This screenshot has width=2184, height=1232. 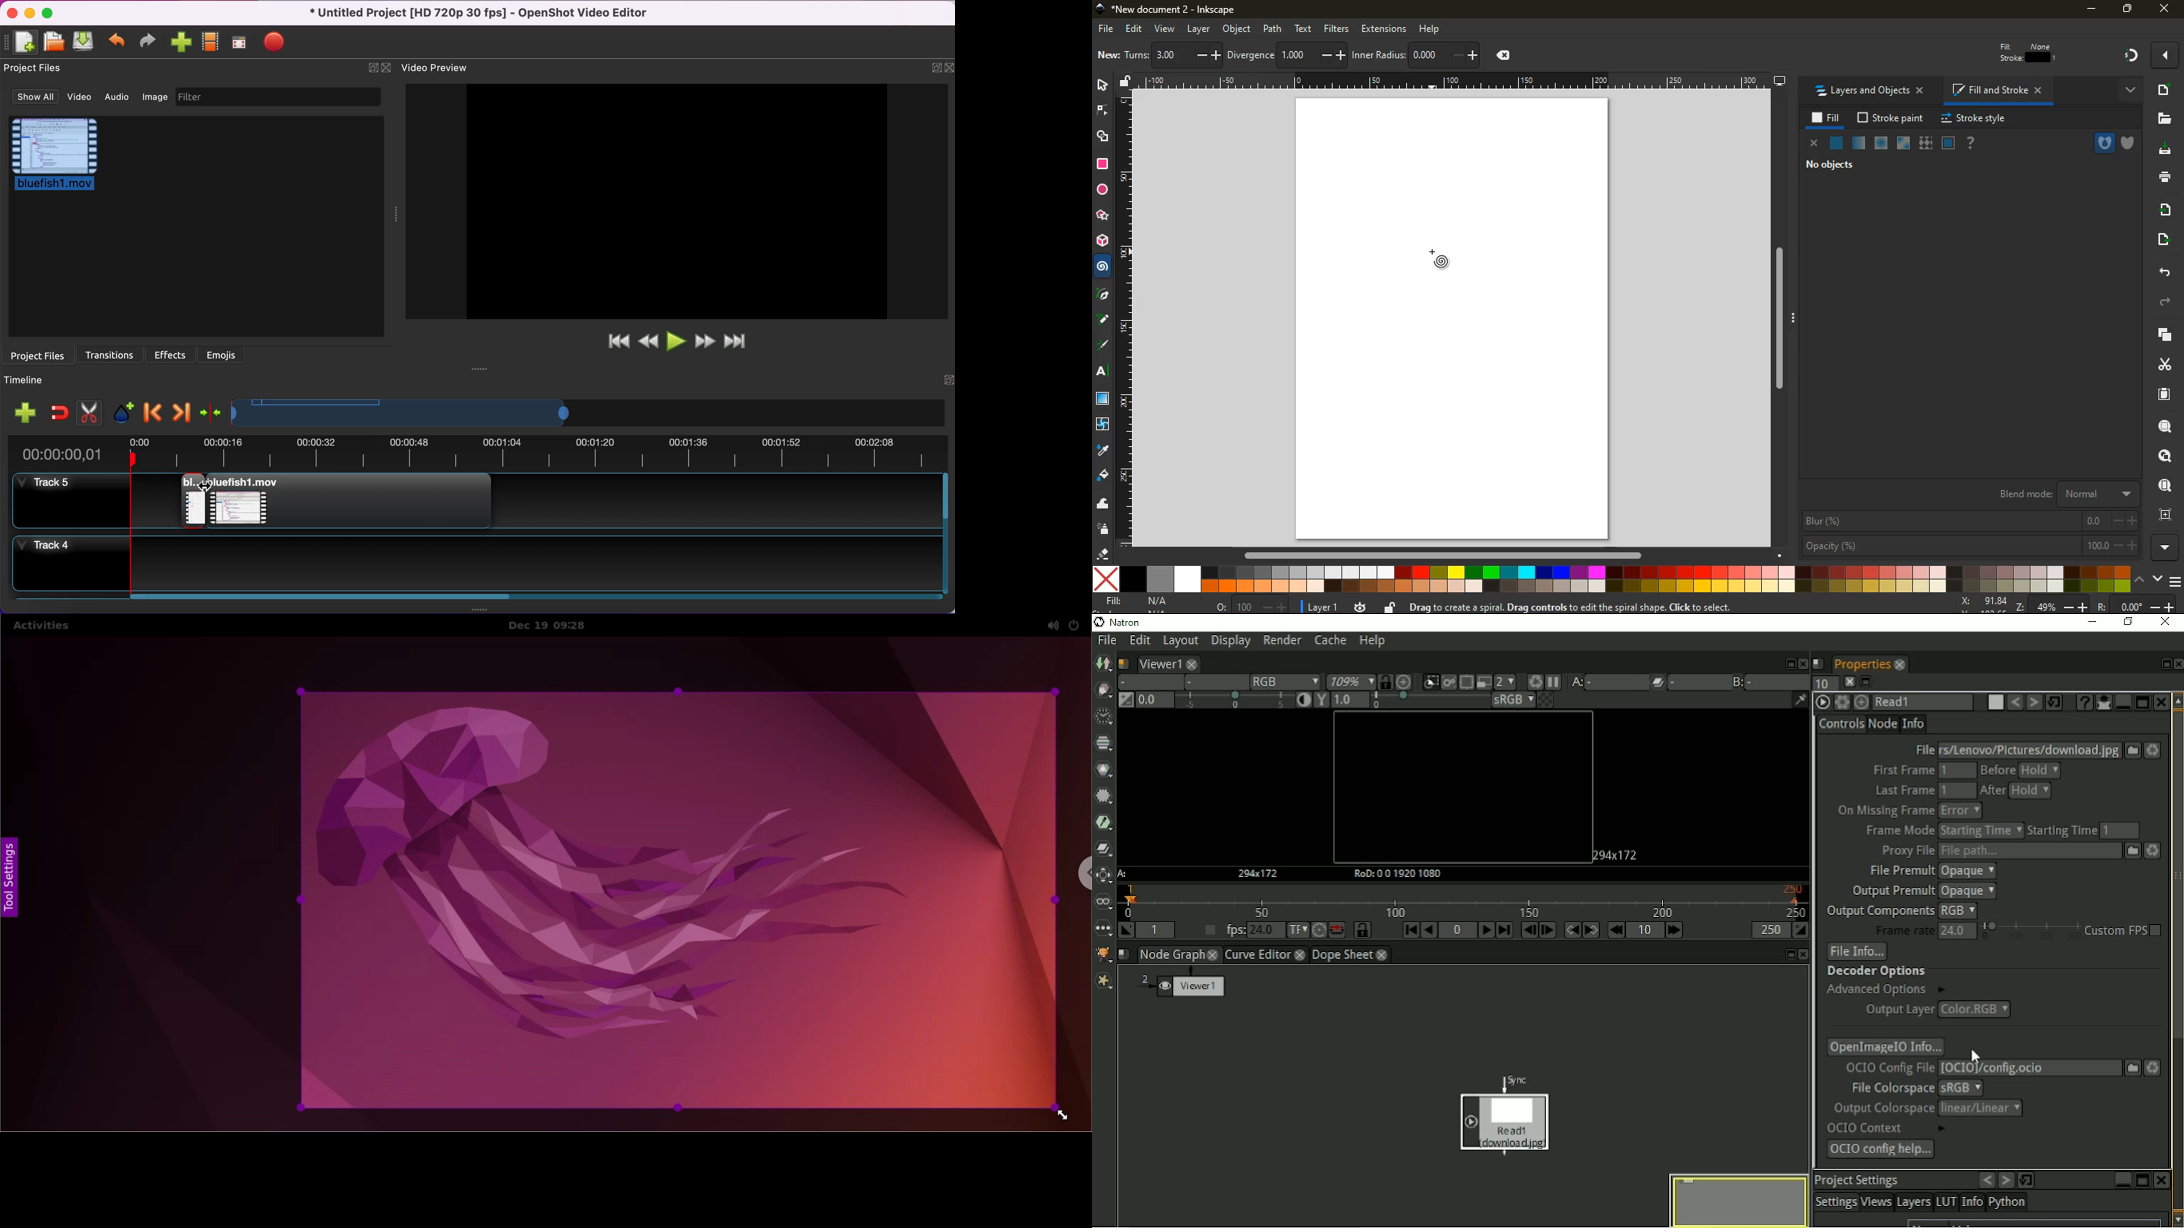 I want to click on receive, so click(x=2163, y=211).